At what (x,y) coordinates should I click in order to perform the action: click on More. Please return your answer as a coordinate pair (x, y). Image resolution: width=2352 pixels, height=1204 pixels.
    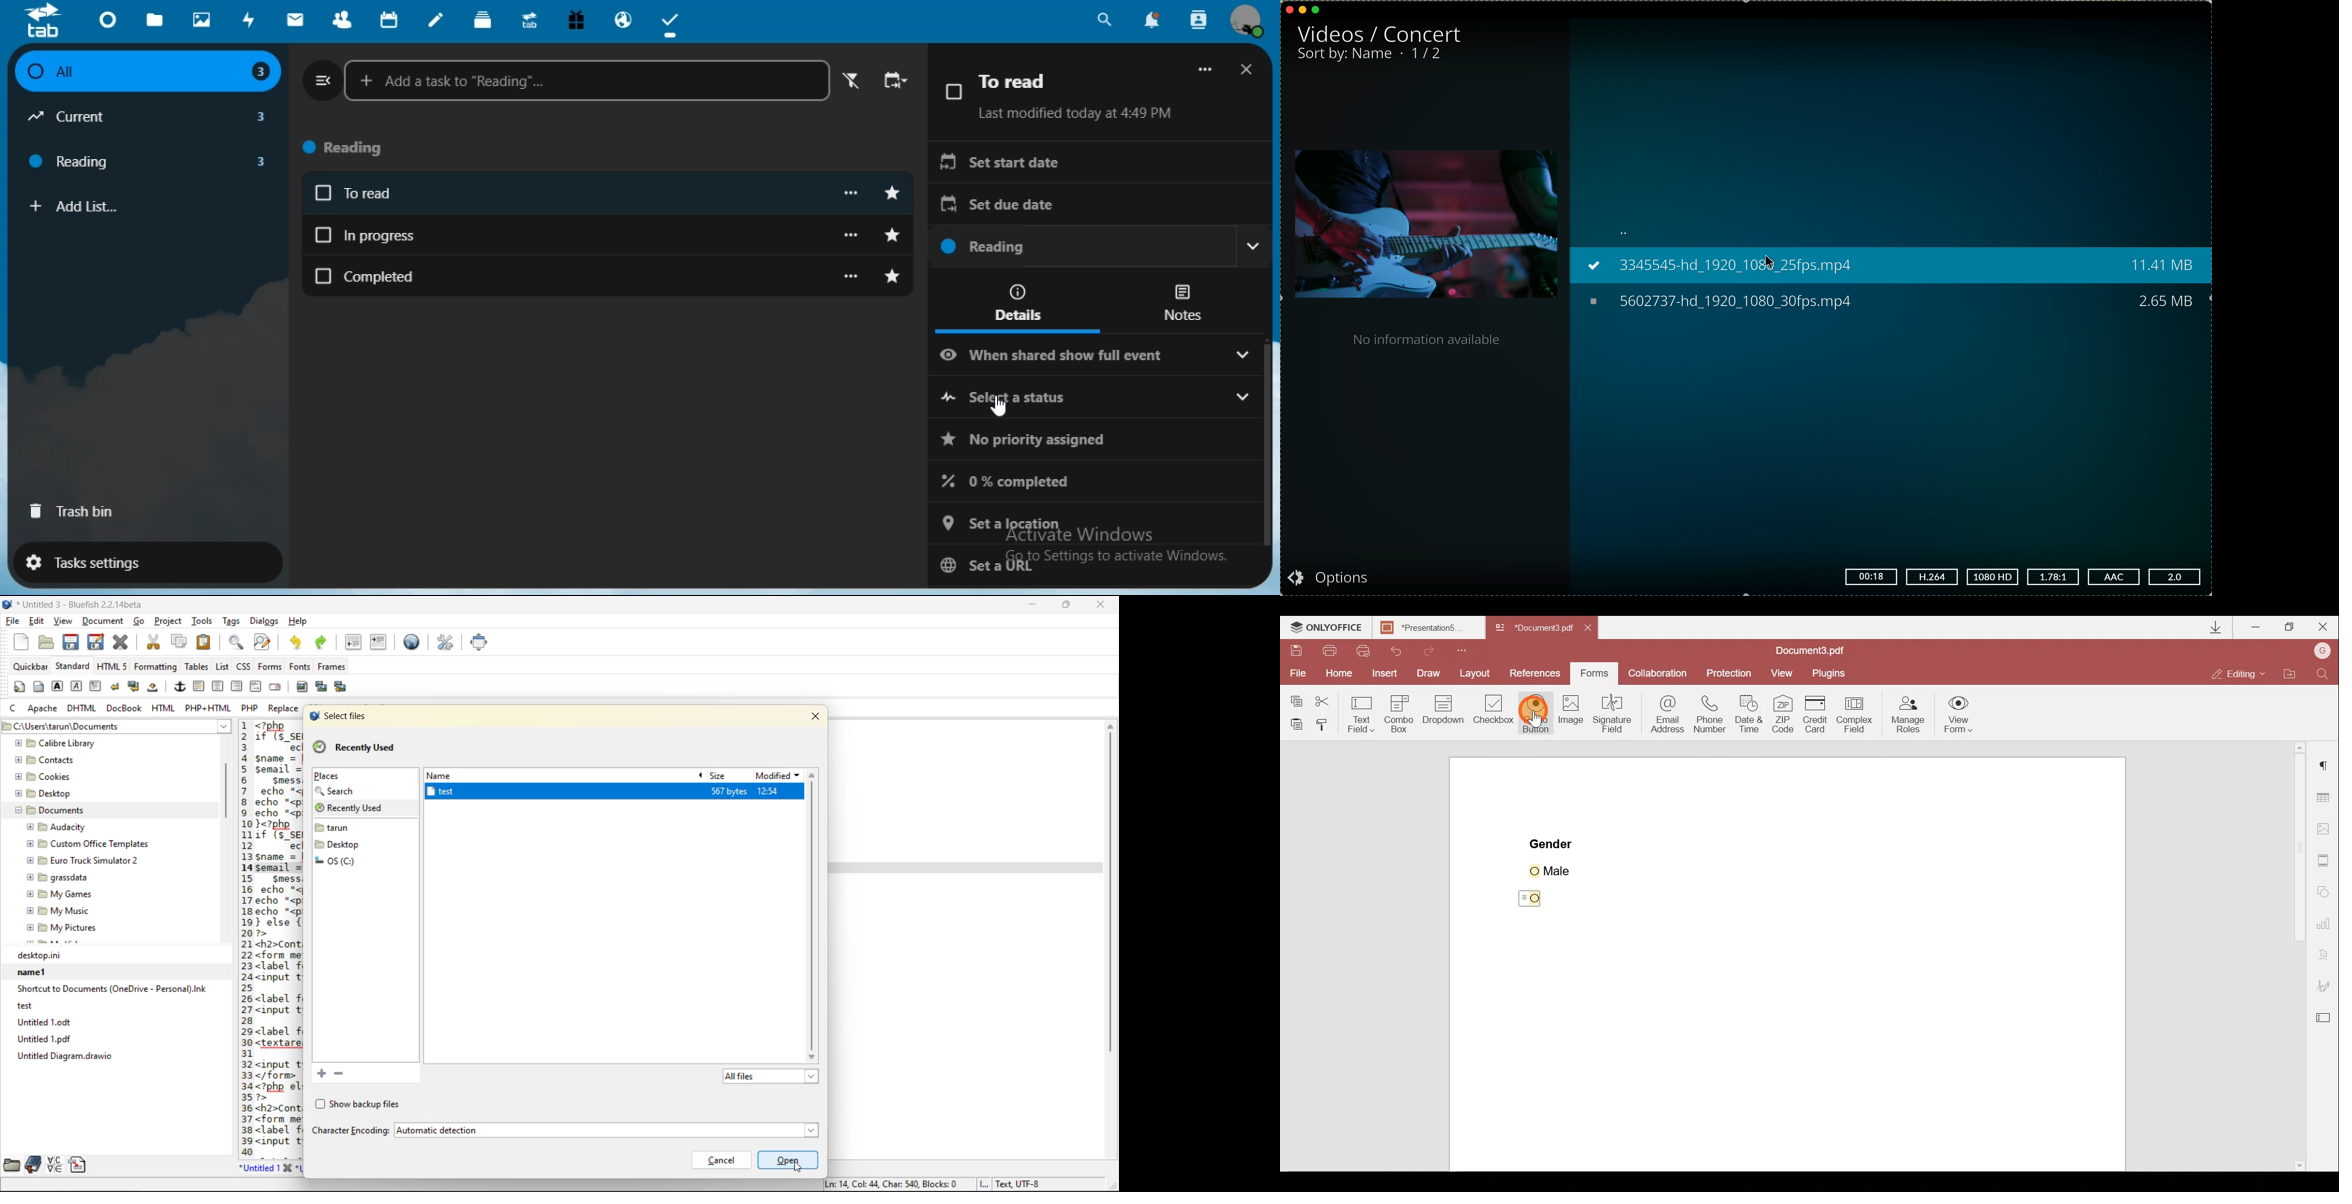
    Looking at the image, I should click on (1207, 69).